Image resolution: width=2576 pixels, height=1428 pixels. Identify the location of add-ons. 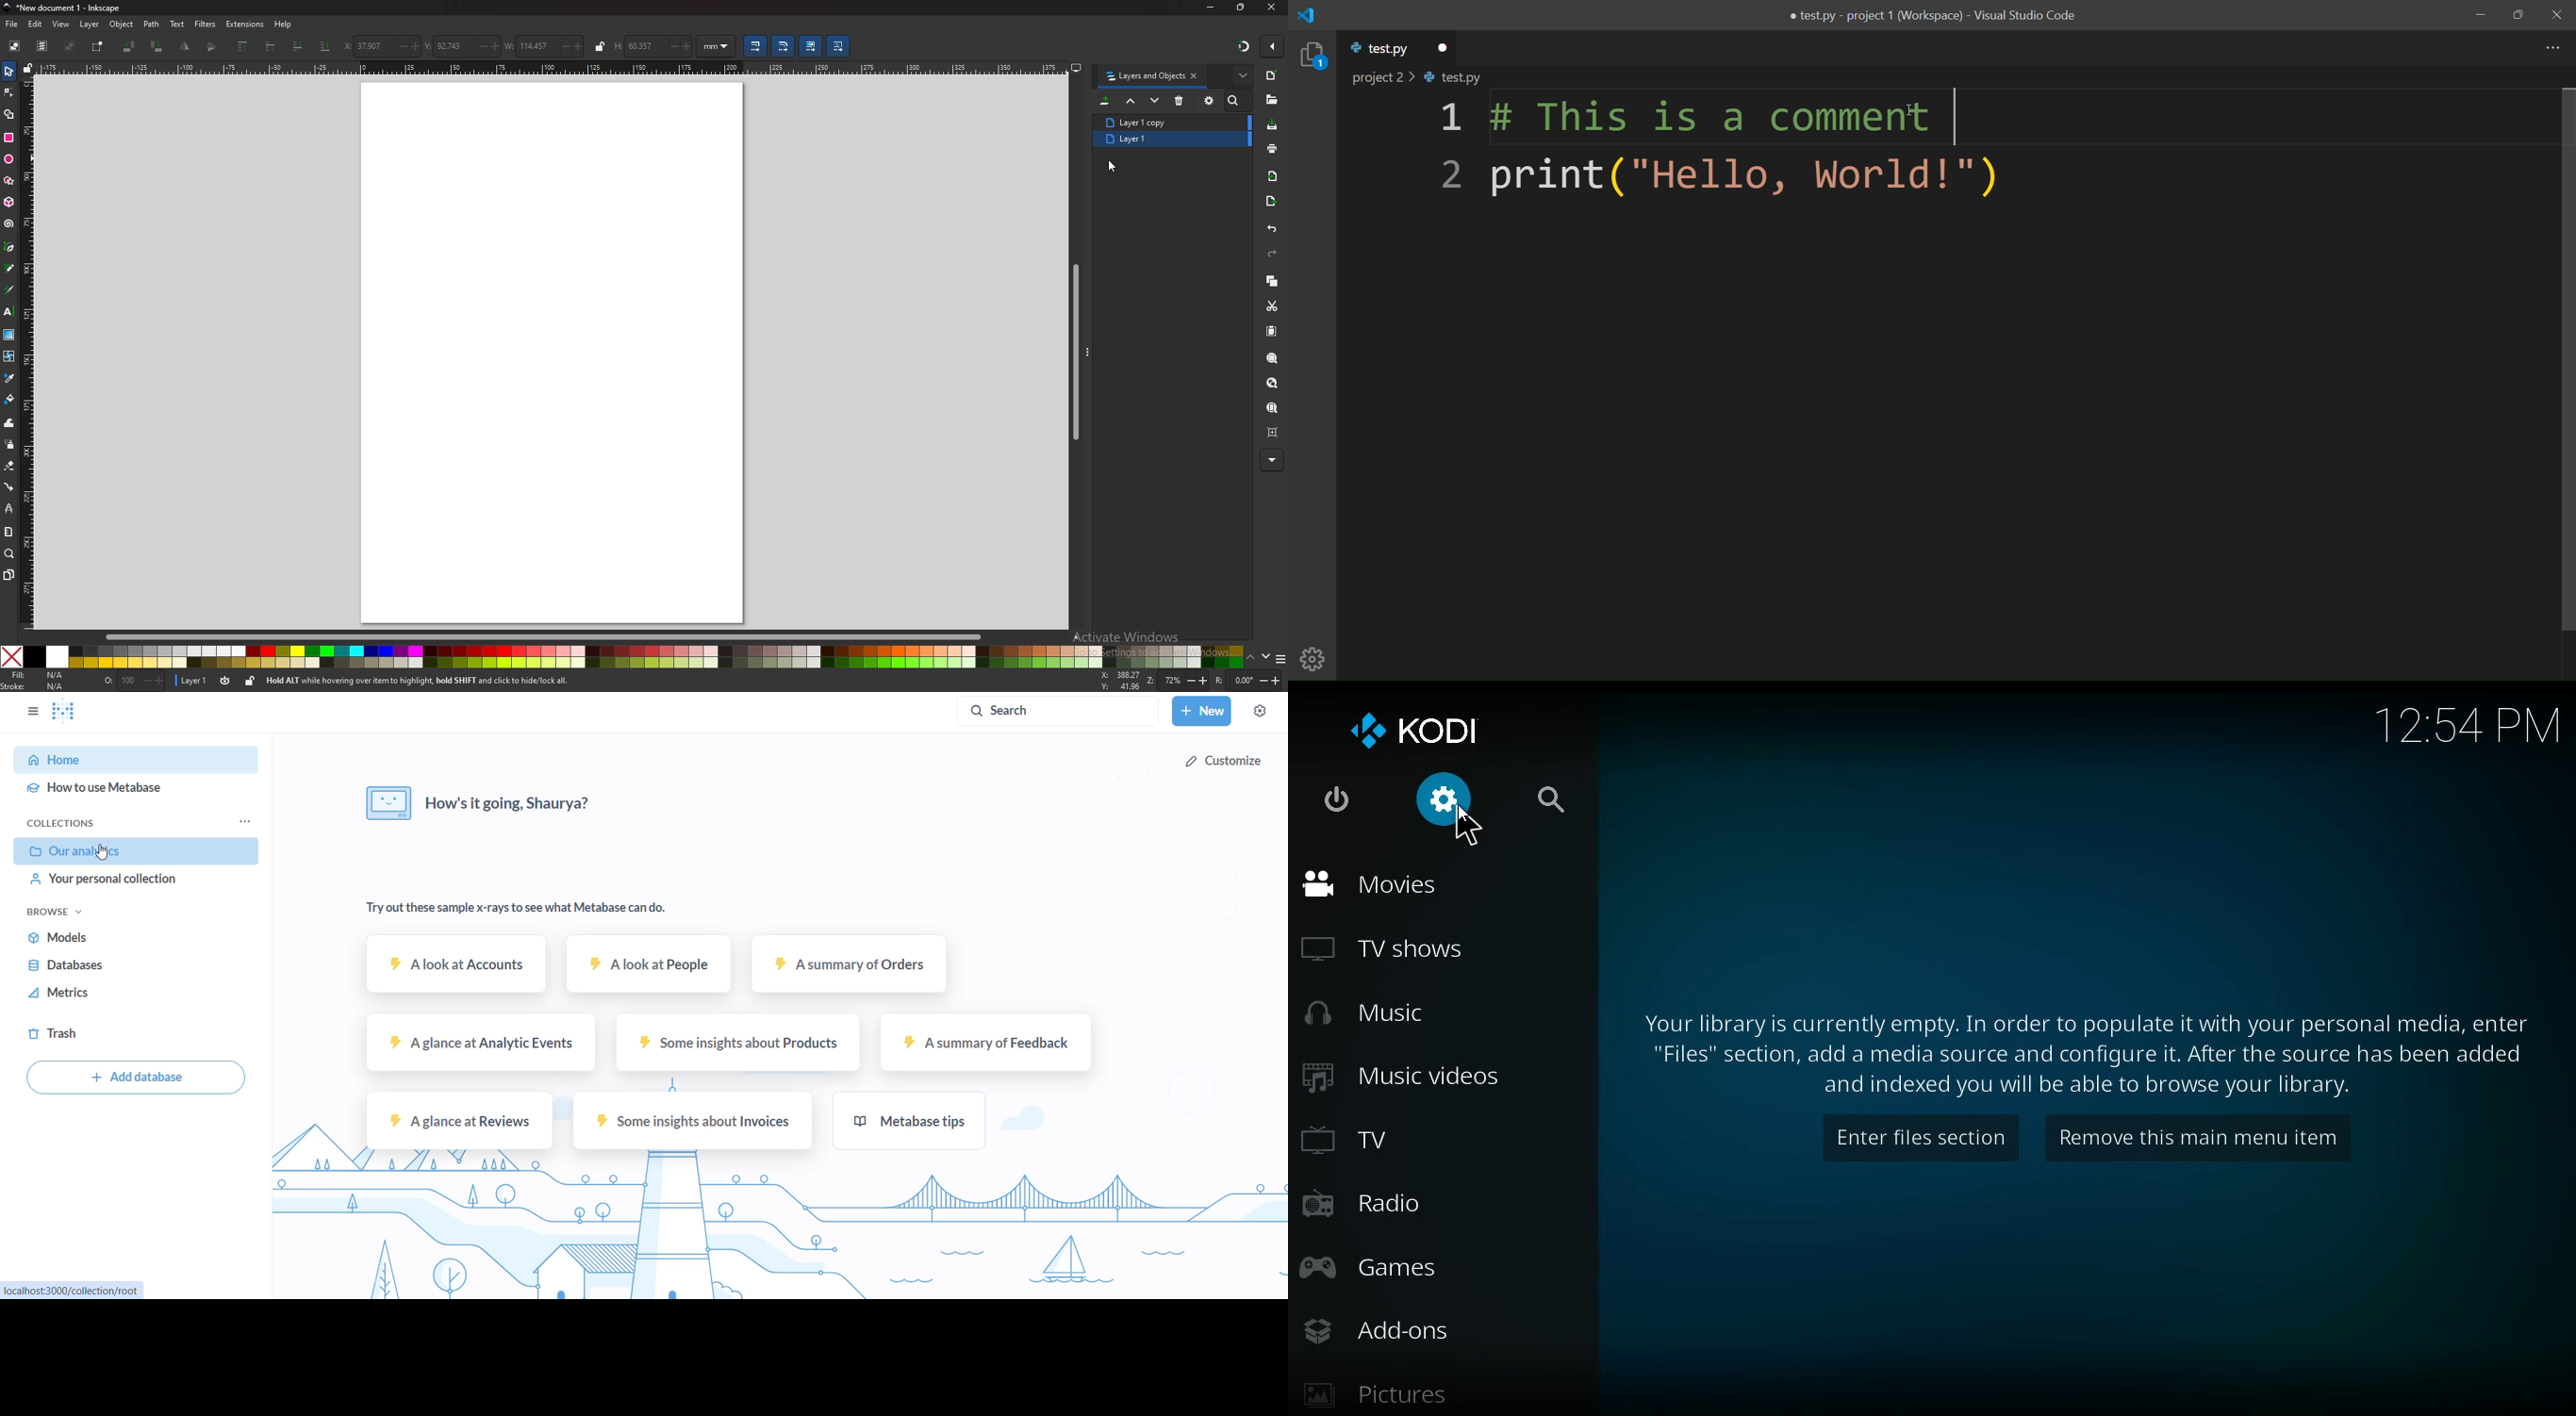
(1430, 1333).